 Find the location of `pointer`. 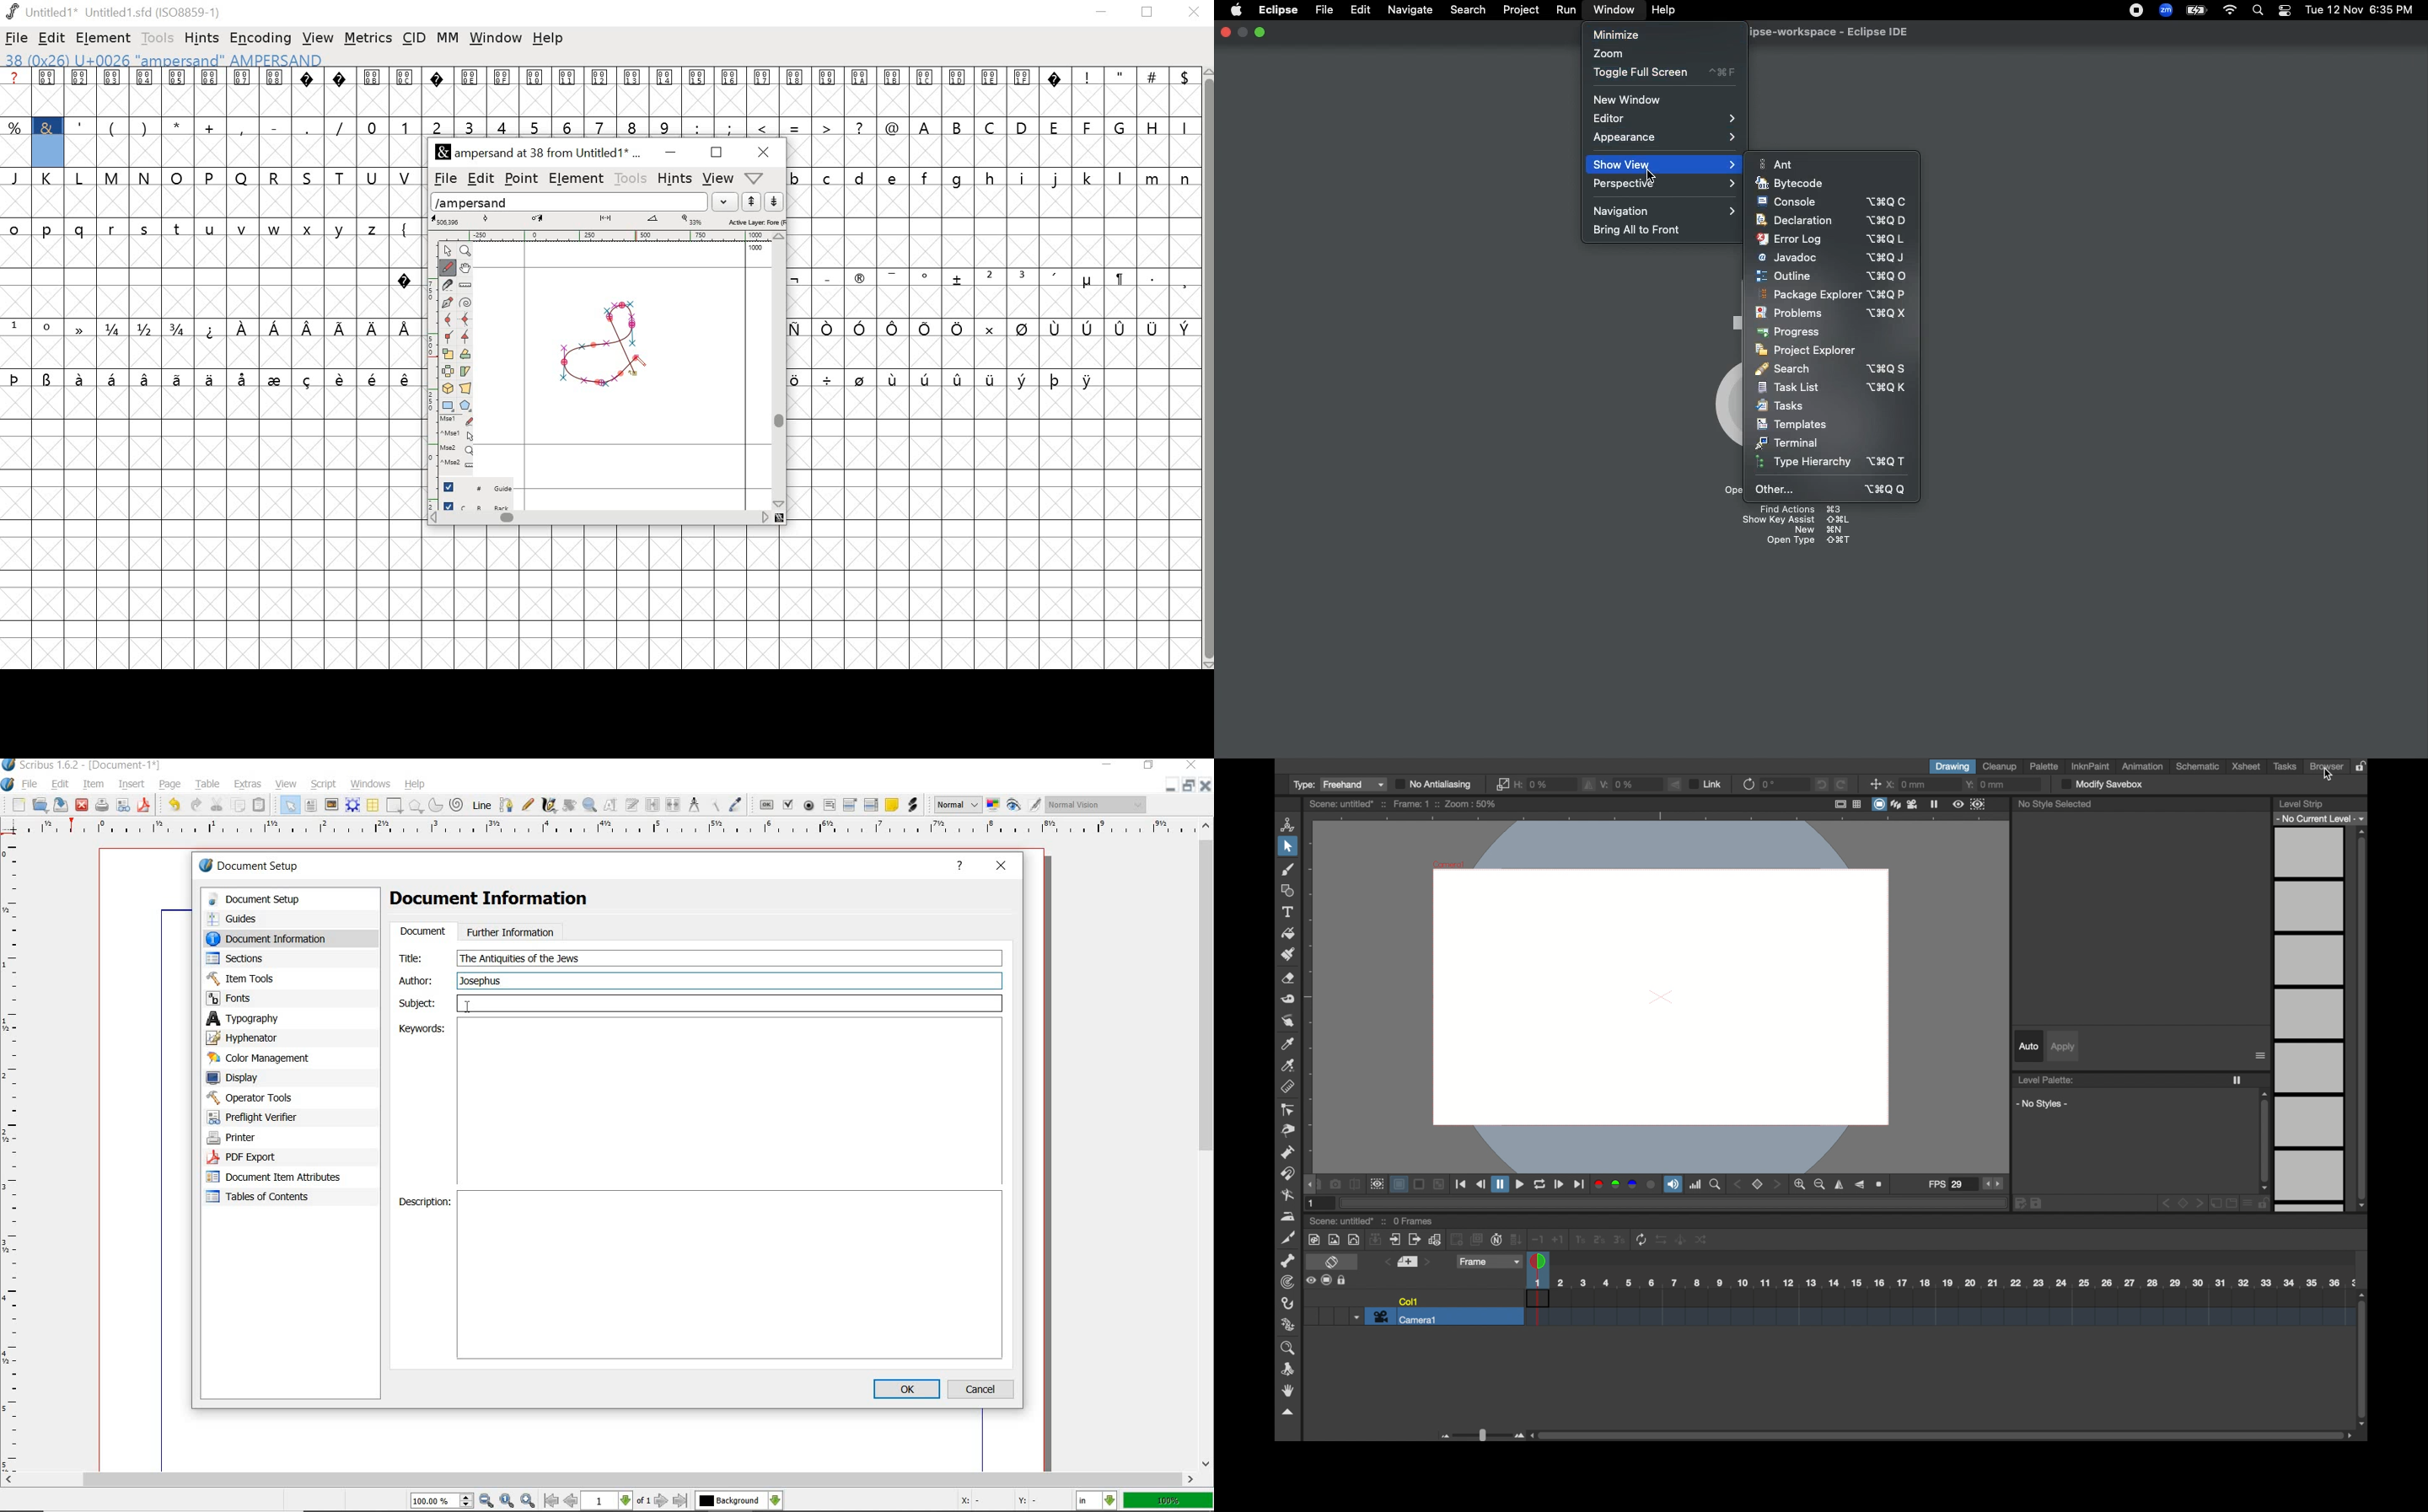

pointer is located at coordinates (446, 250).